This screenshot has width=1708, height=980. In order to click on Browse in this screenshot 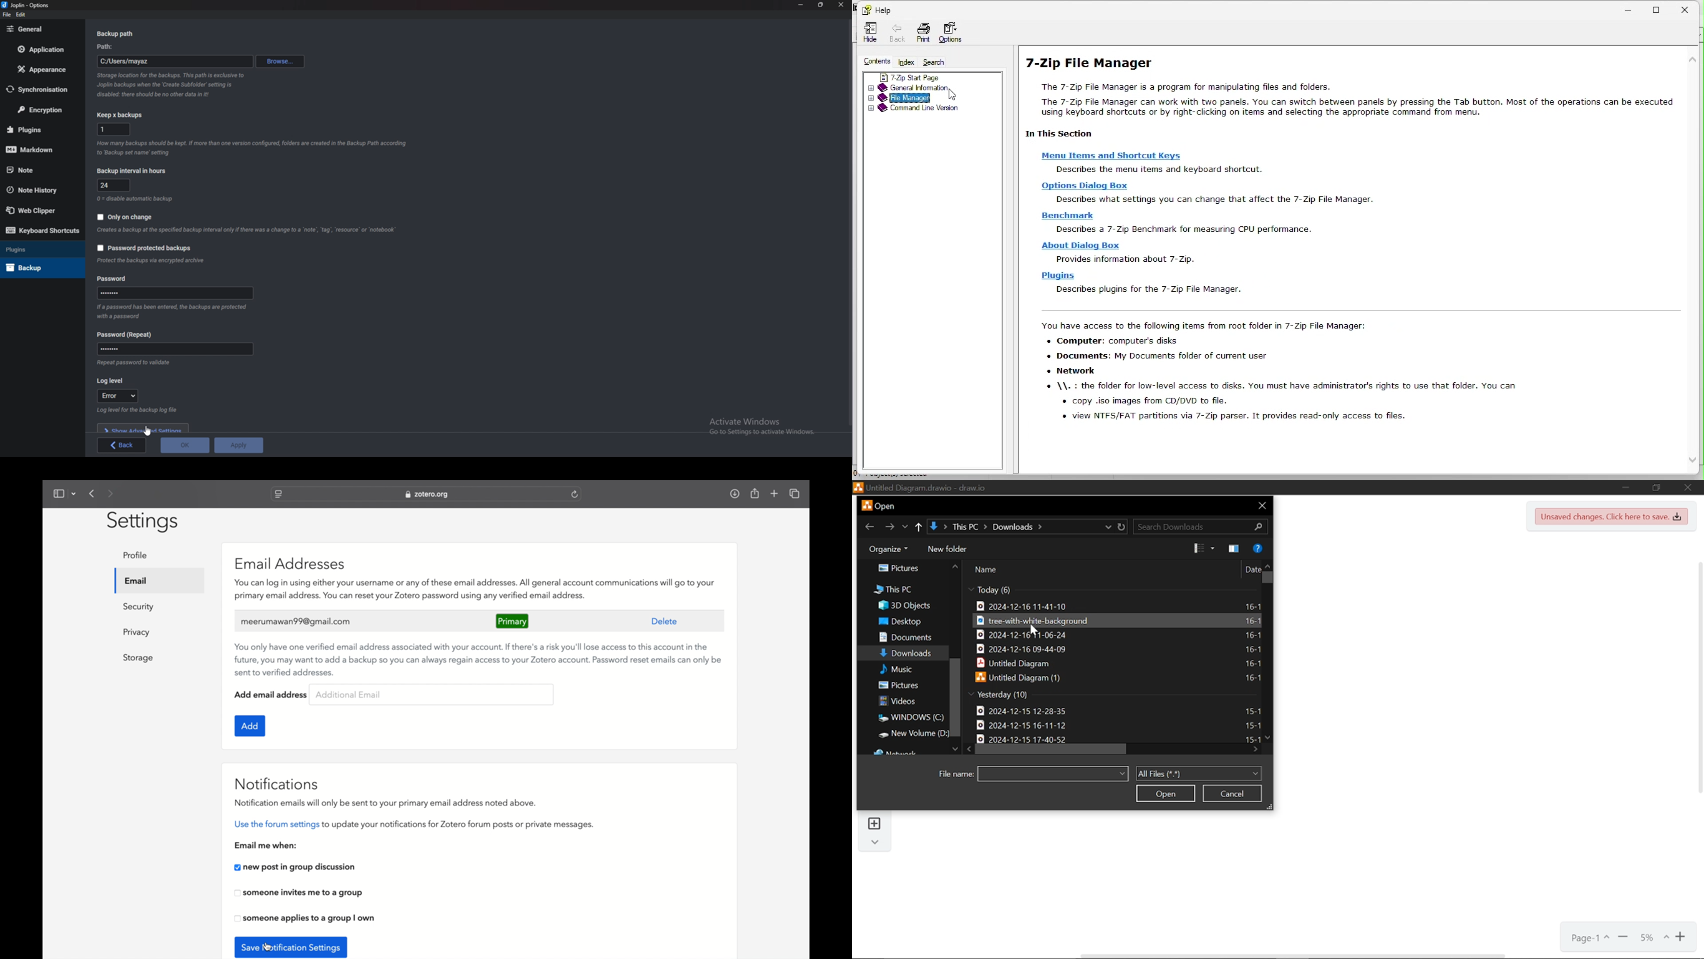, I will do `click(282, 60)`.